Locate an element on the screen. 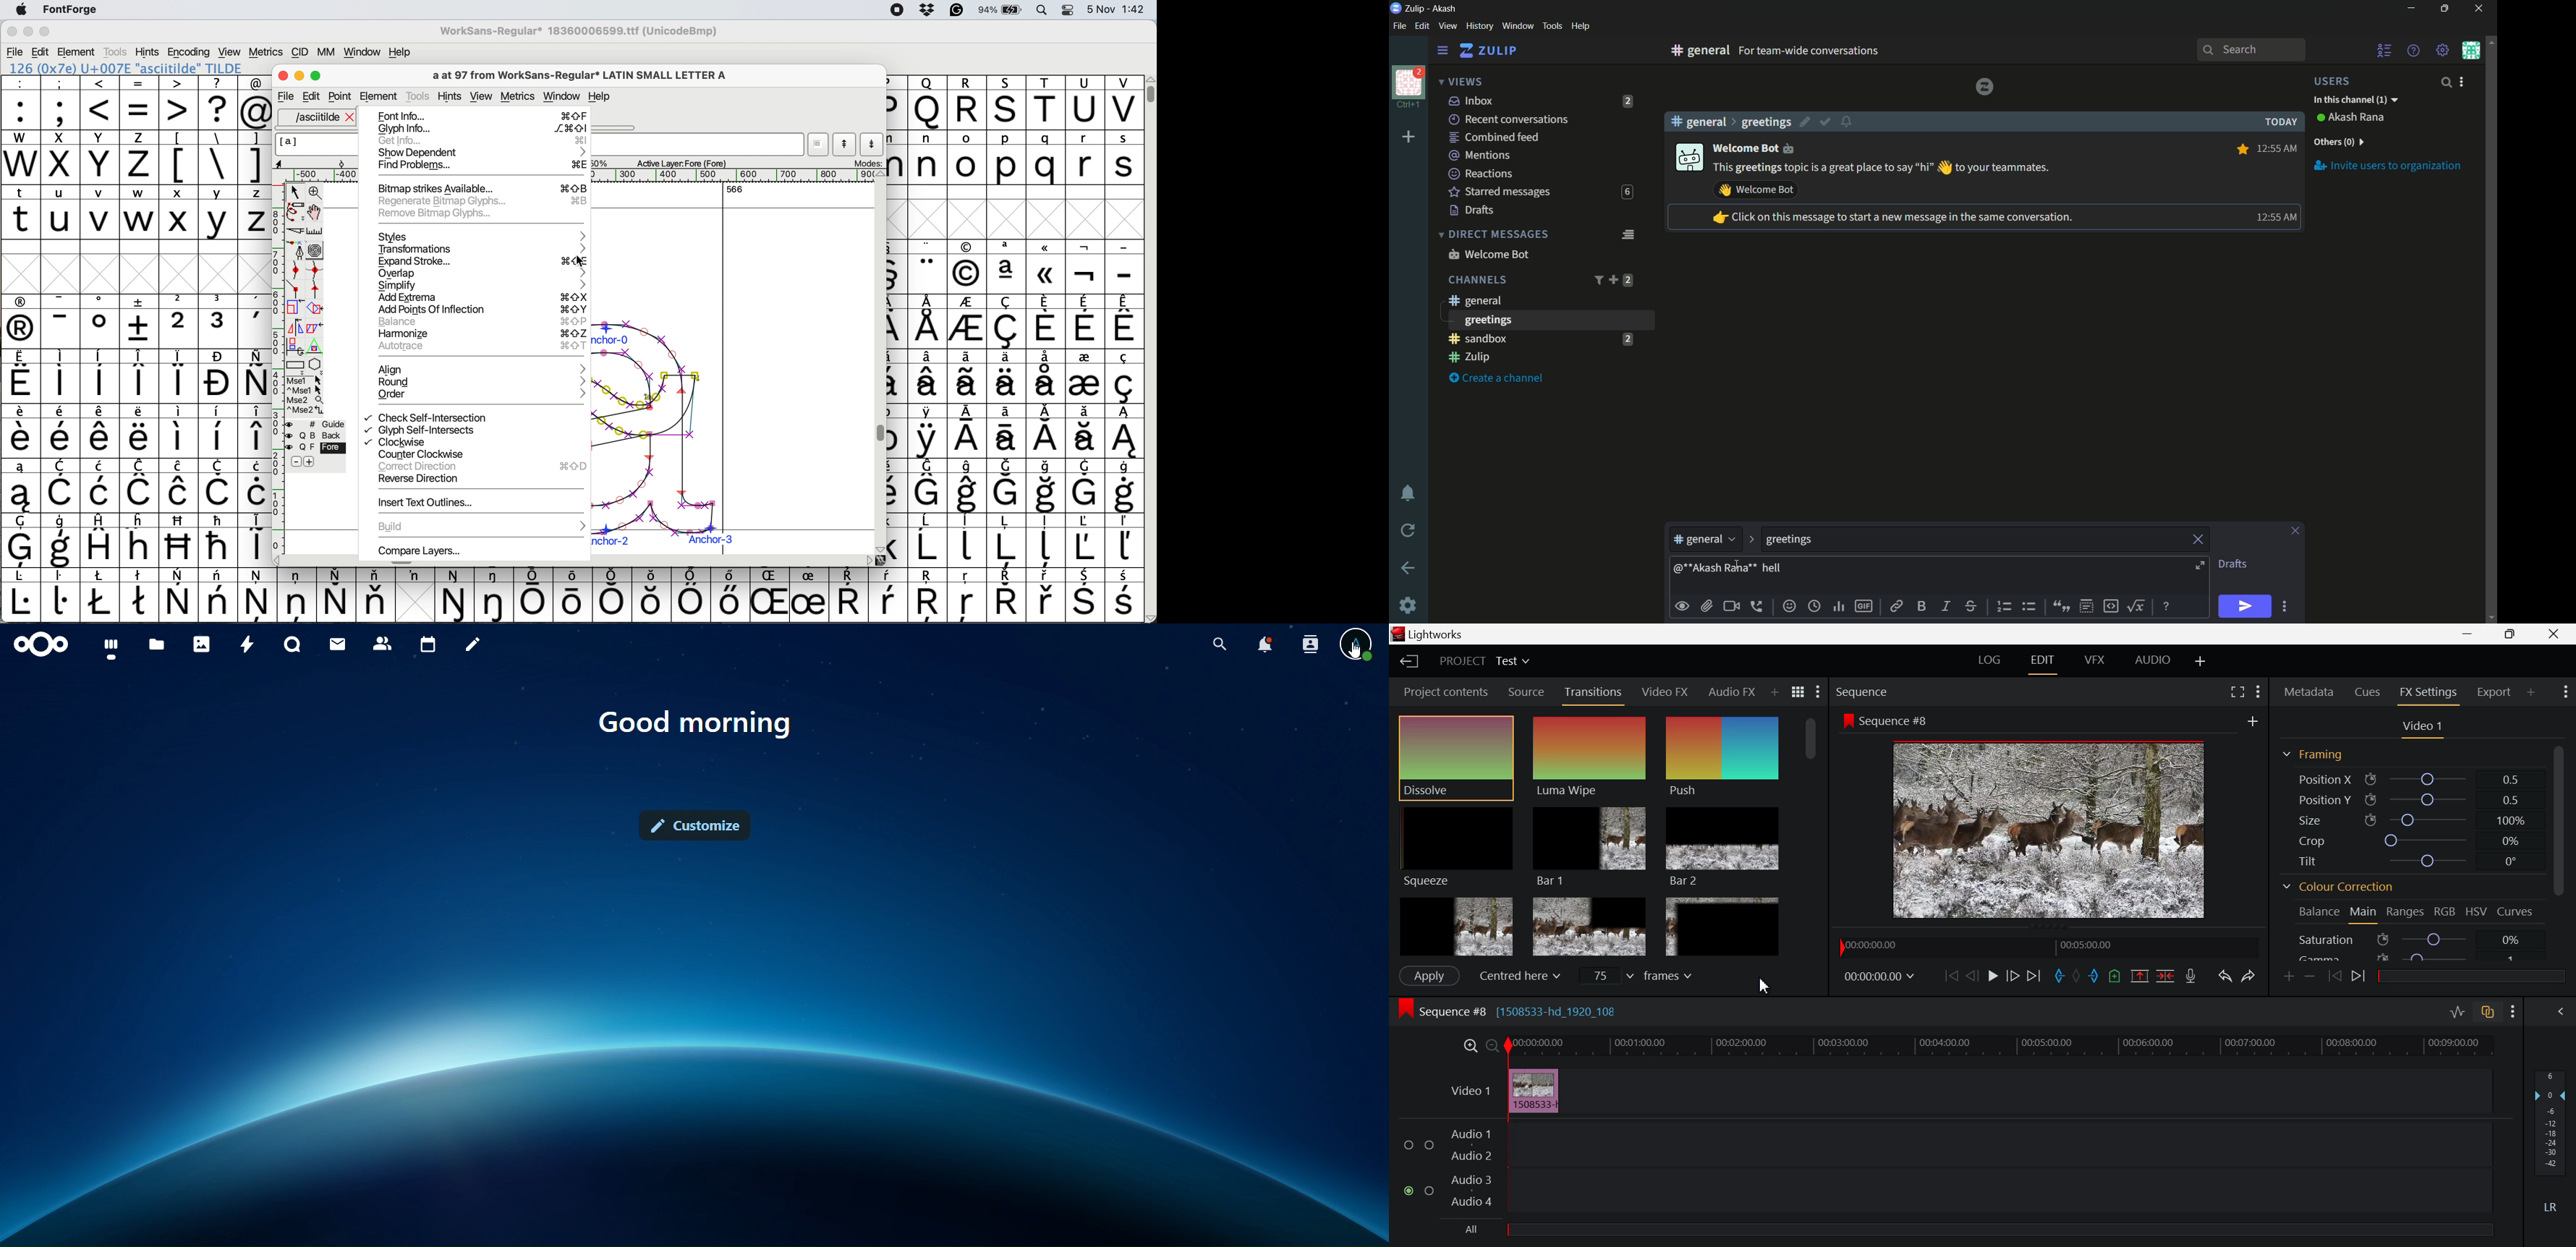 Image resolution: width=2576 pixels, height=1260 pixels. calendar is located at coordinates (430, 645).